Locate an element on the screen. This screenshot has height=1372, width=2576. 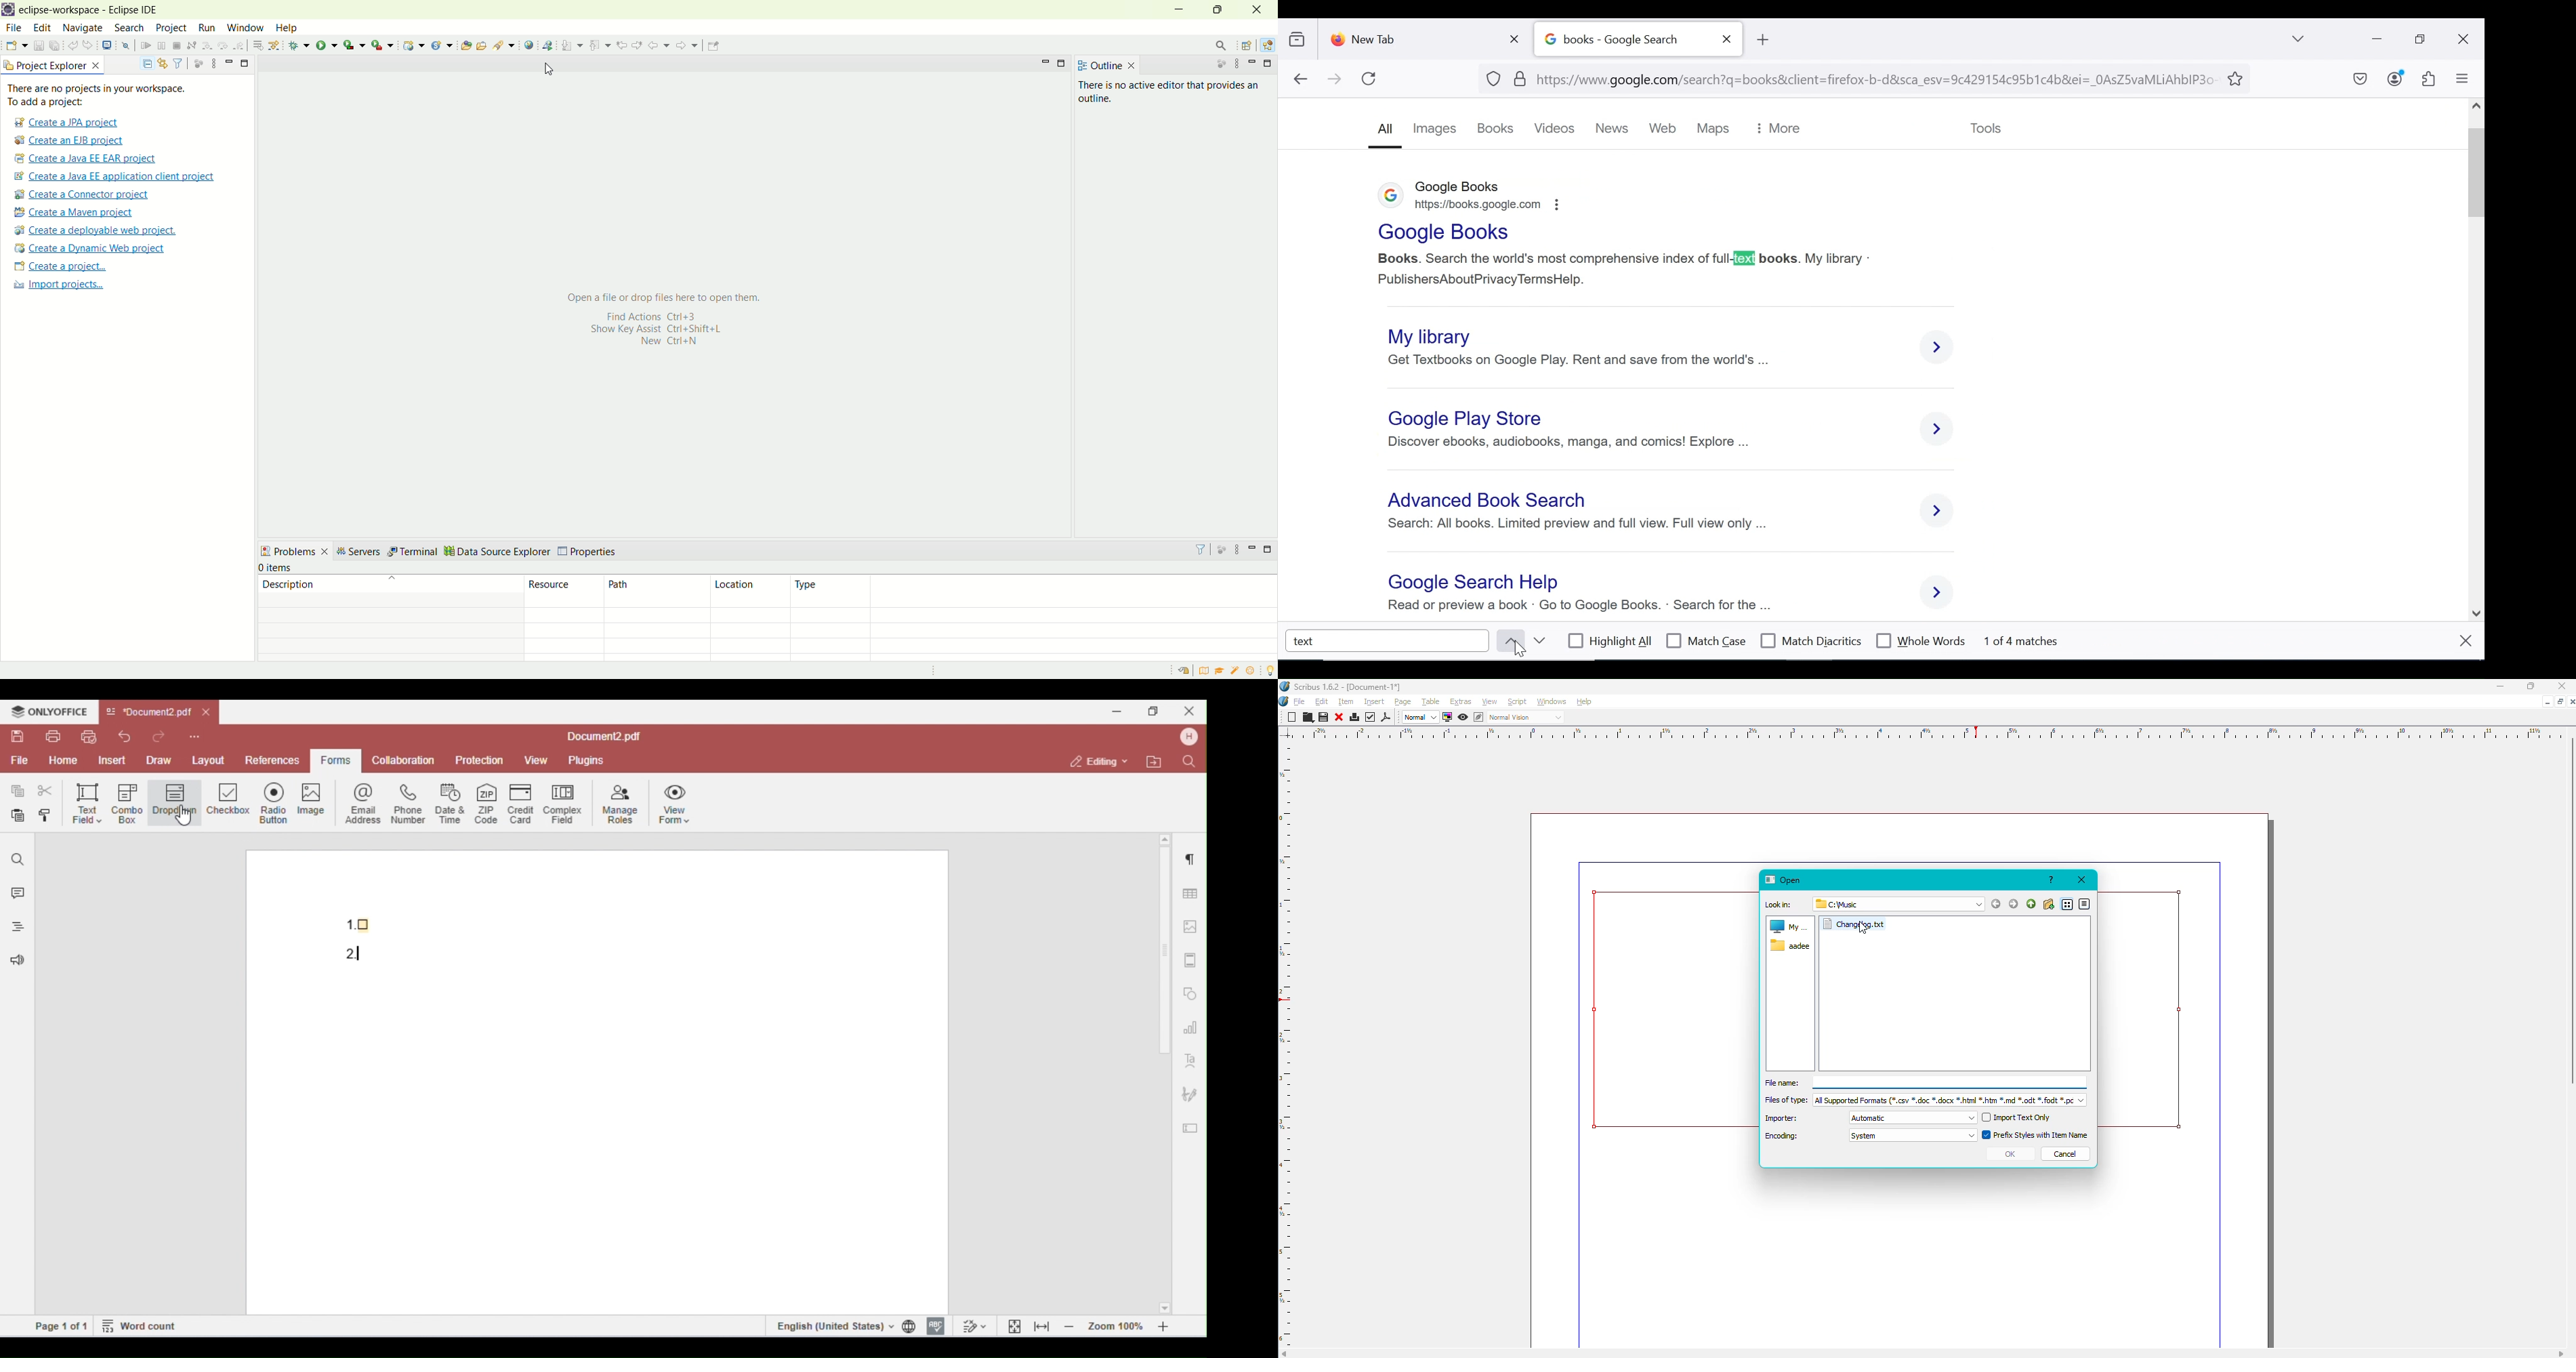
previous is located at coordinates (1508, 641).